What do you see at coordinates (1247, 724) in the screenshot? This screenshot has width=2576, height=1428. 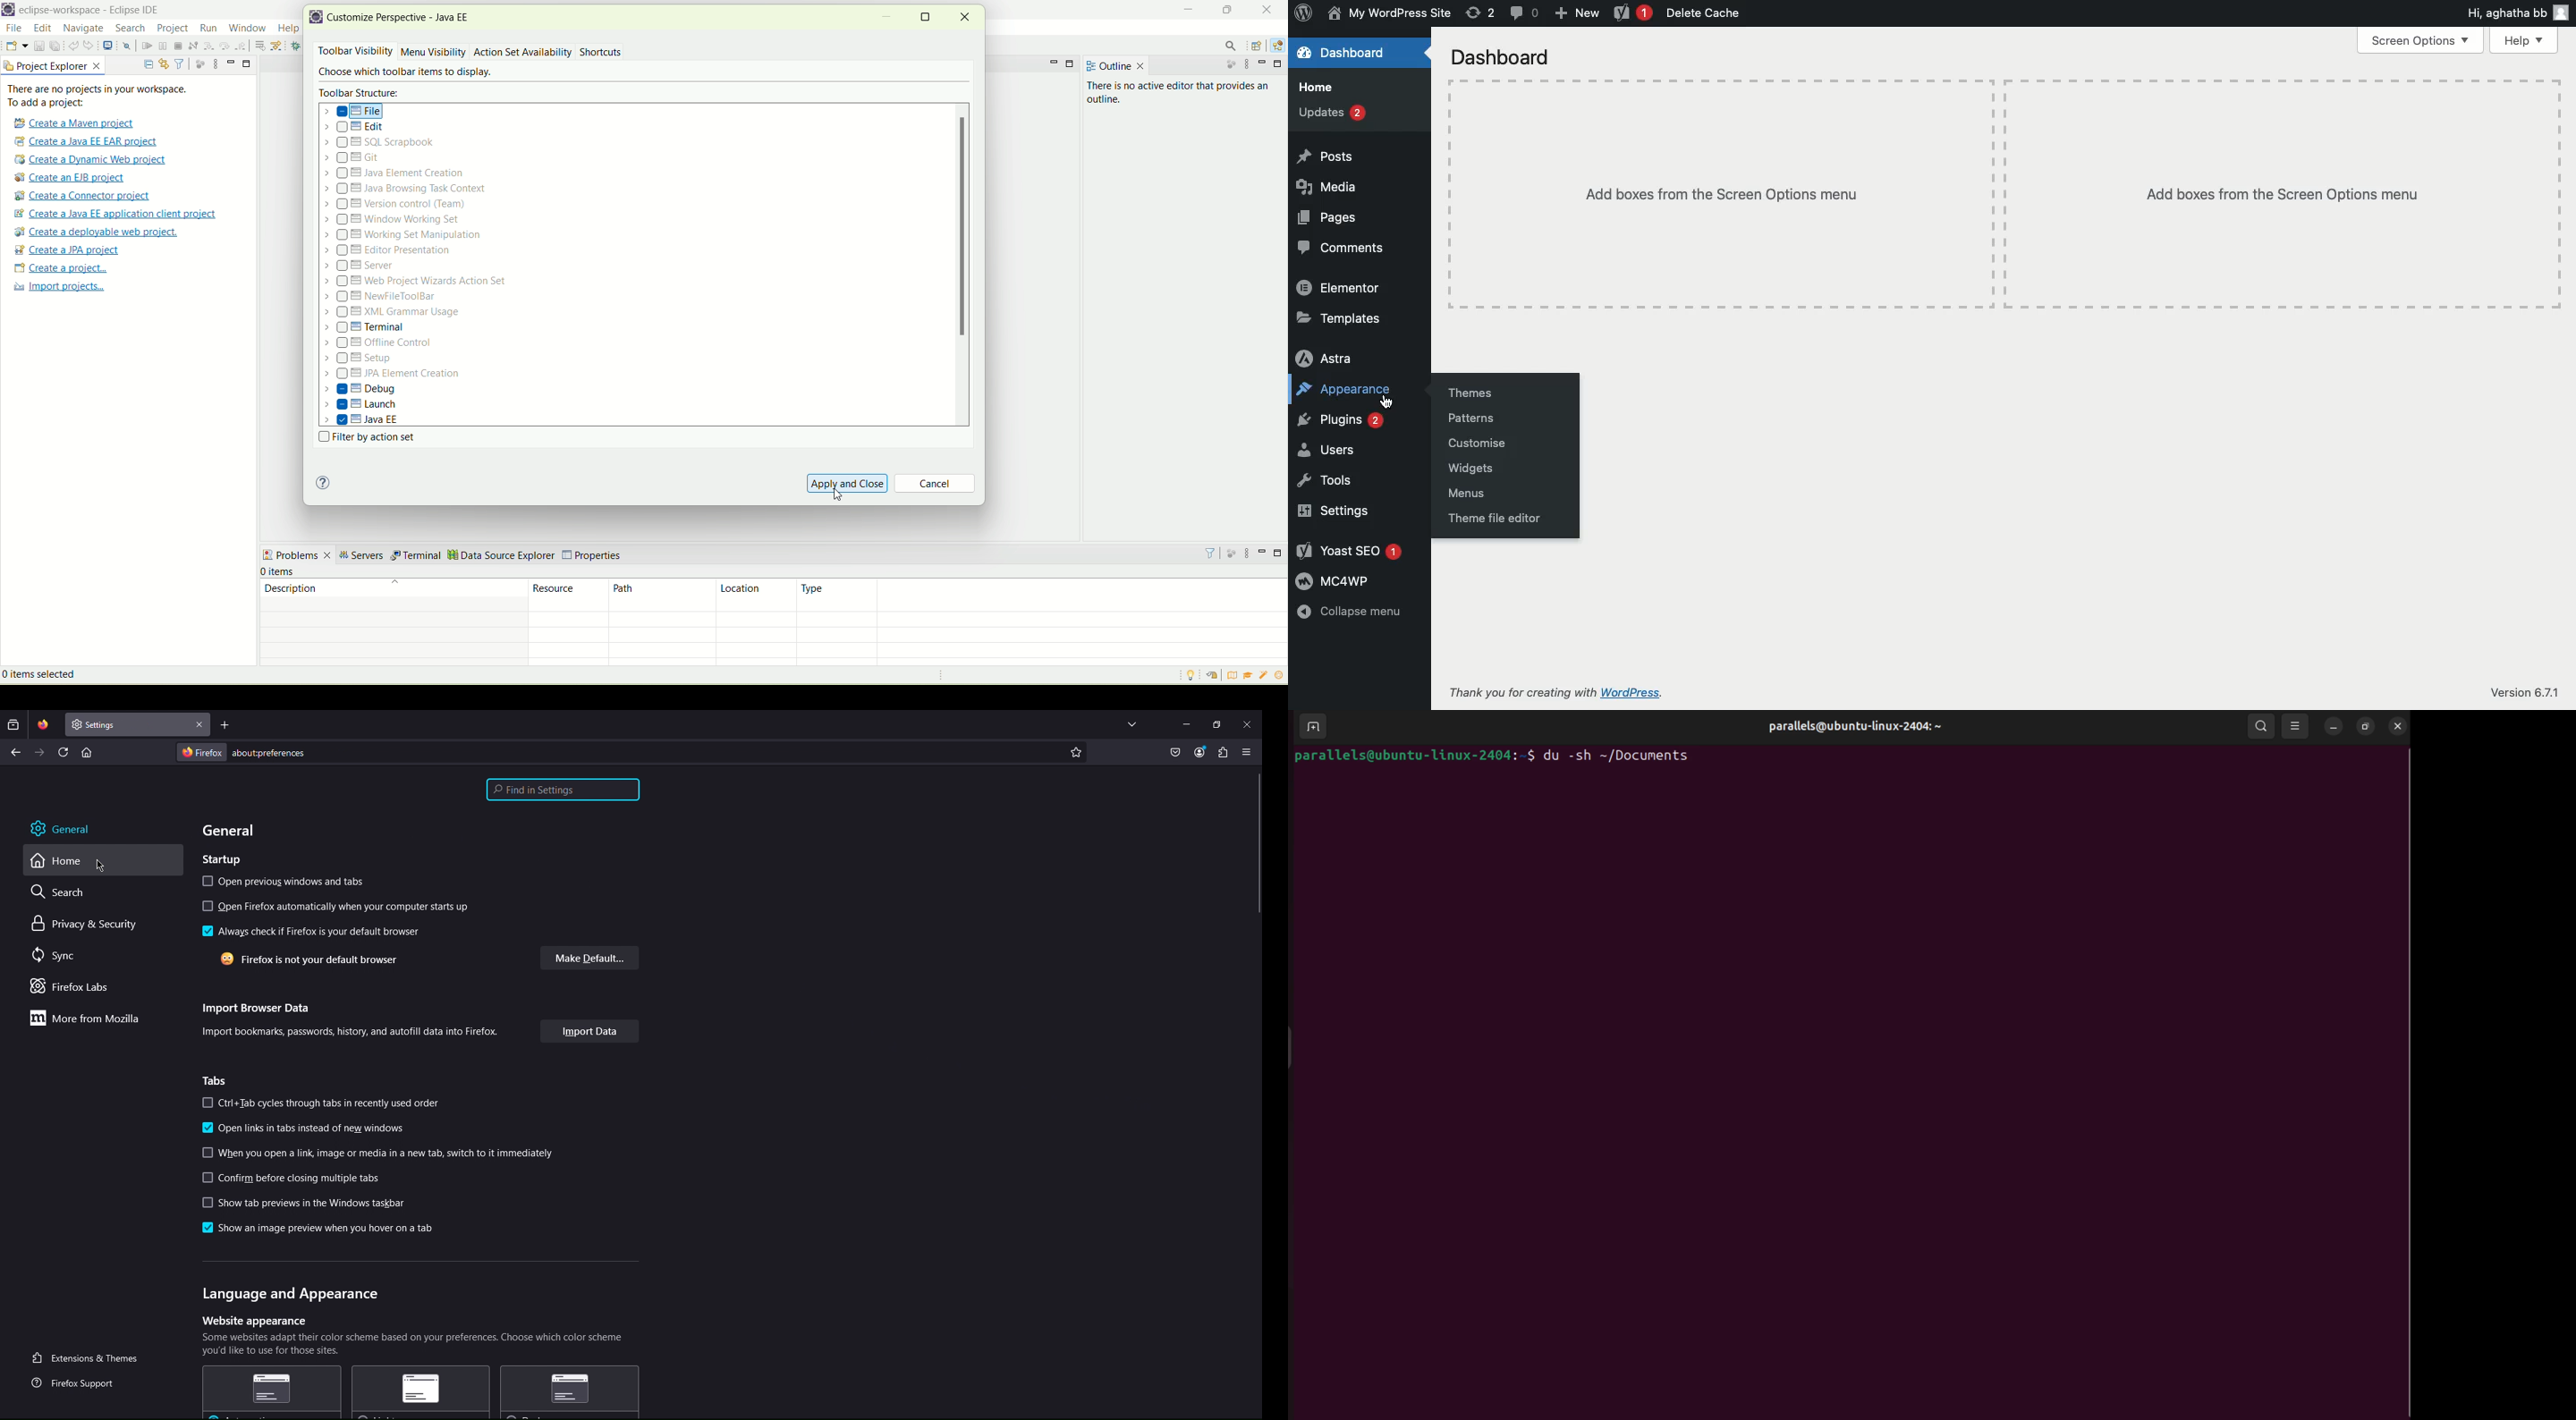 I see `Close` at bounding box center [1247, 724].